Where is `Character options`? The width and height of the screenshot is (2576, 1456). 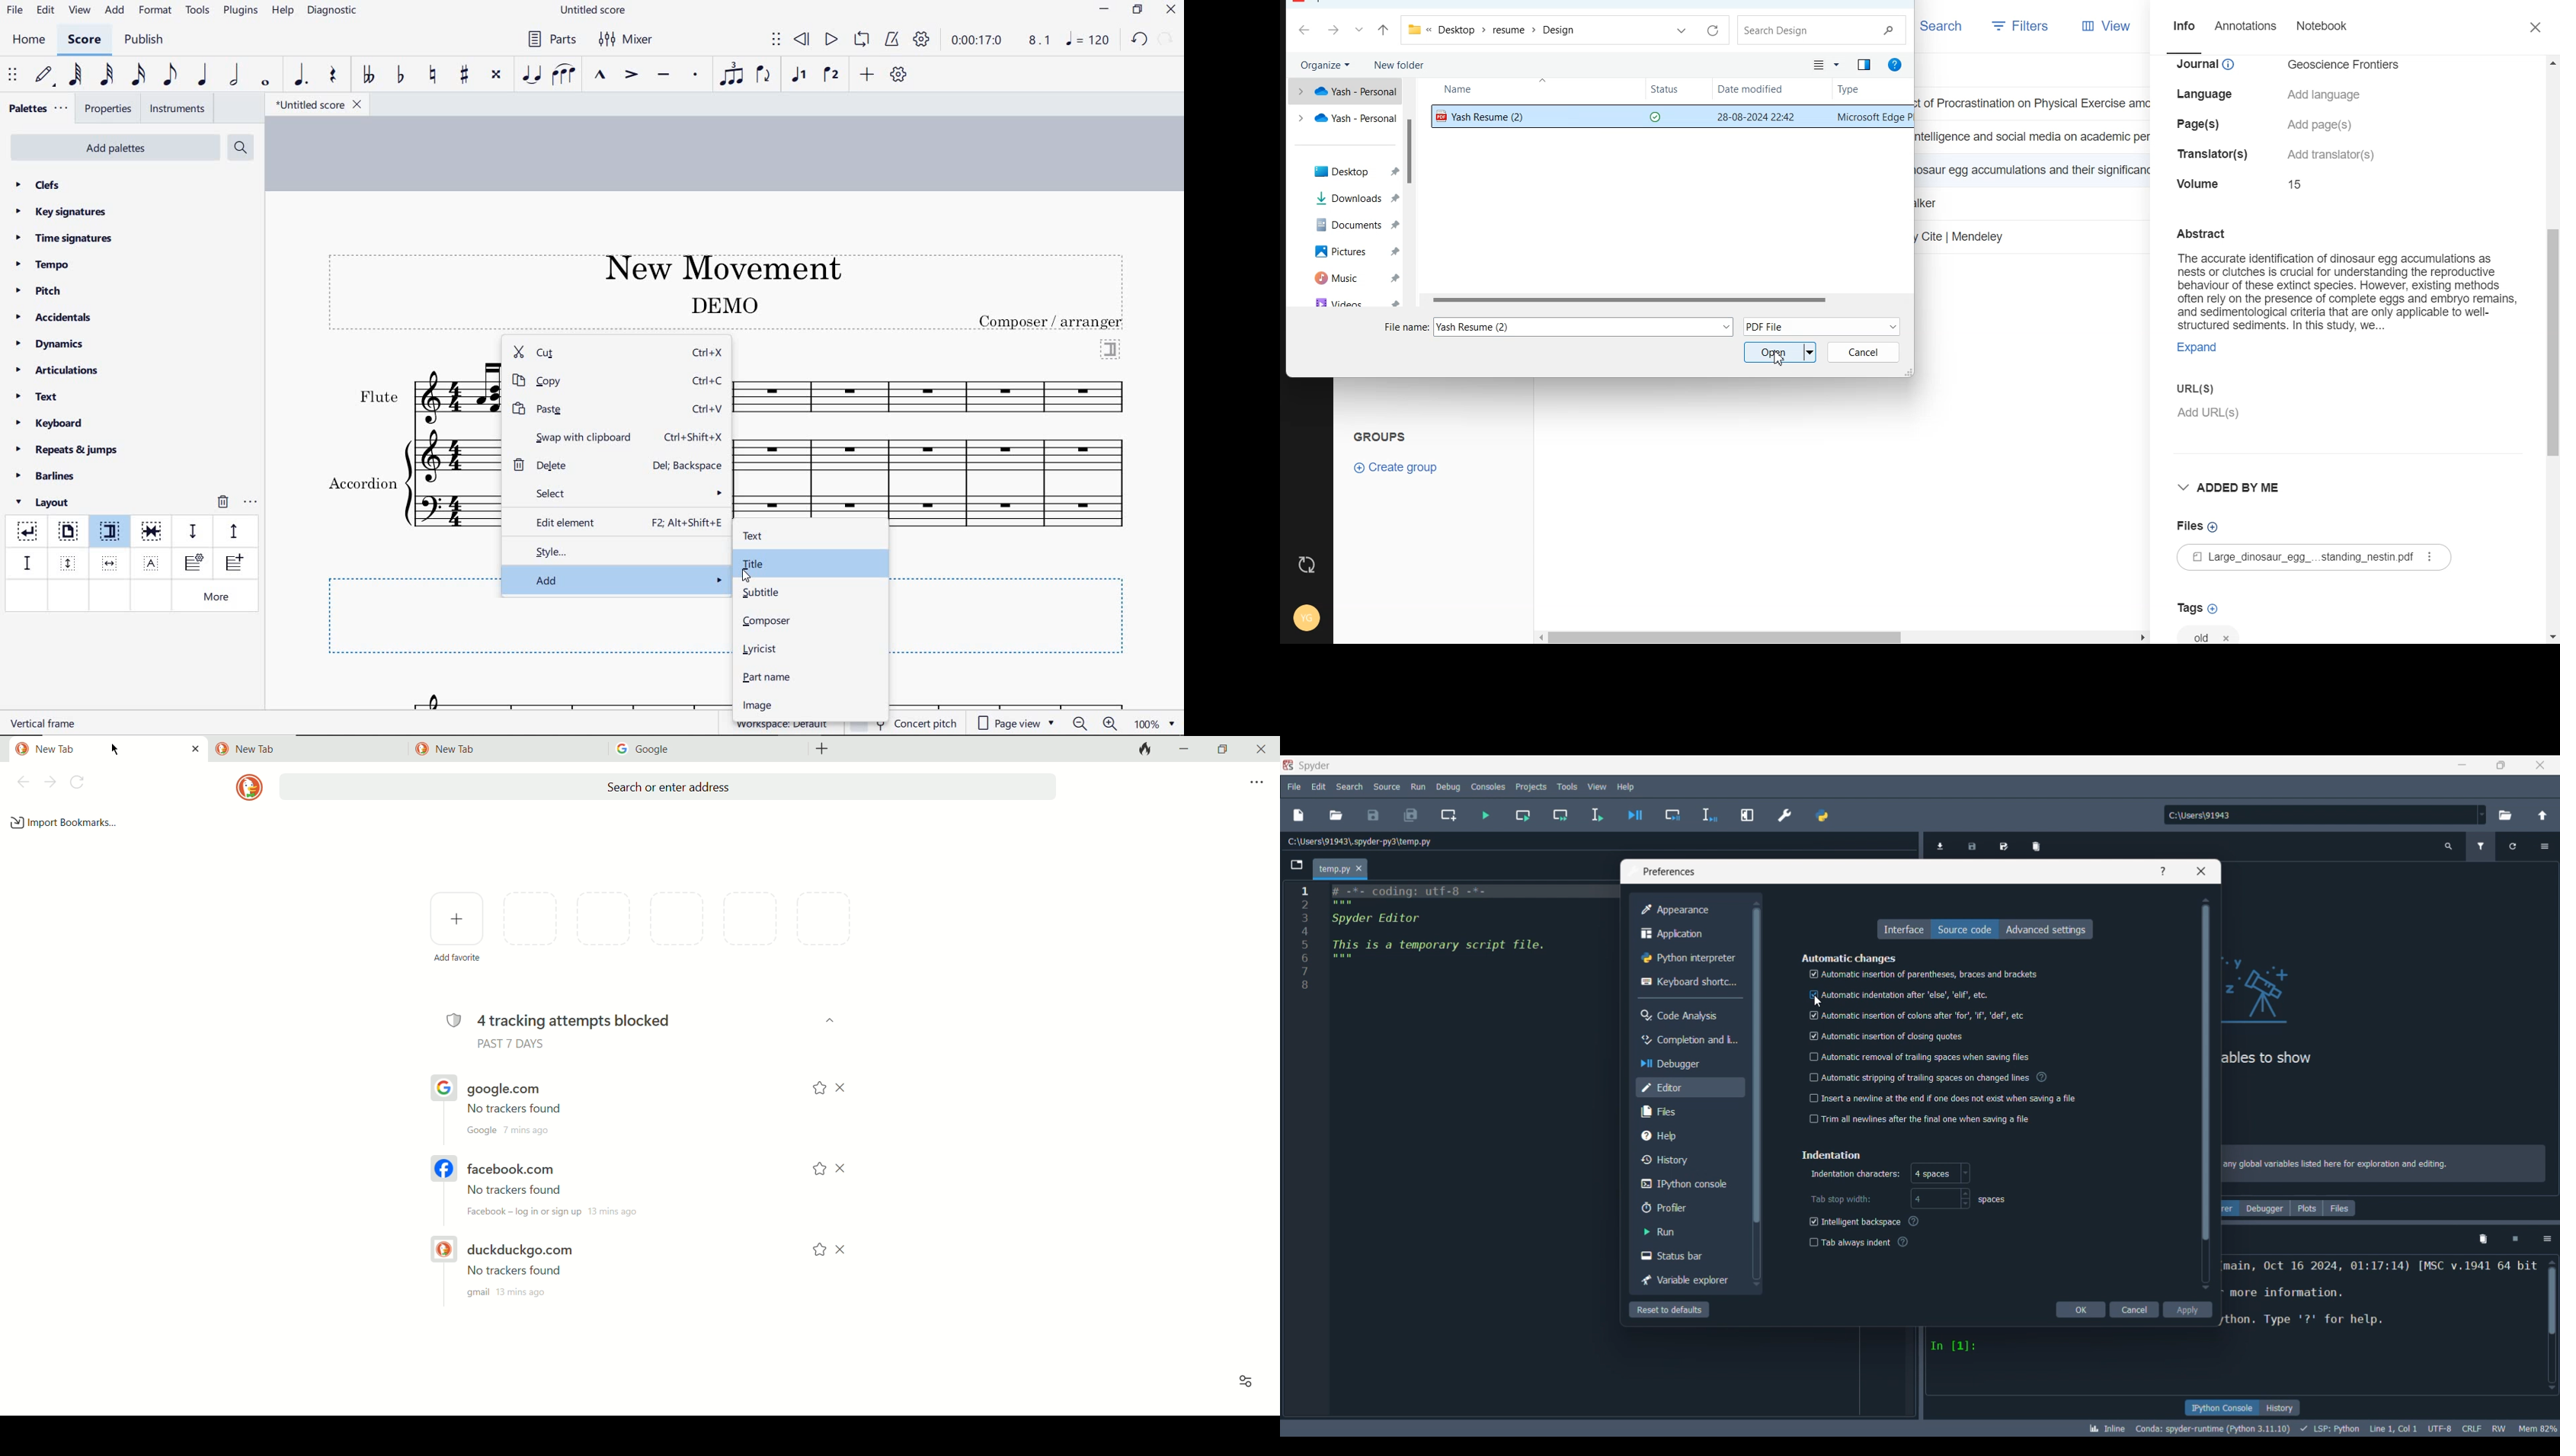 Character options is located at coordinates (1940, 1173).